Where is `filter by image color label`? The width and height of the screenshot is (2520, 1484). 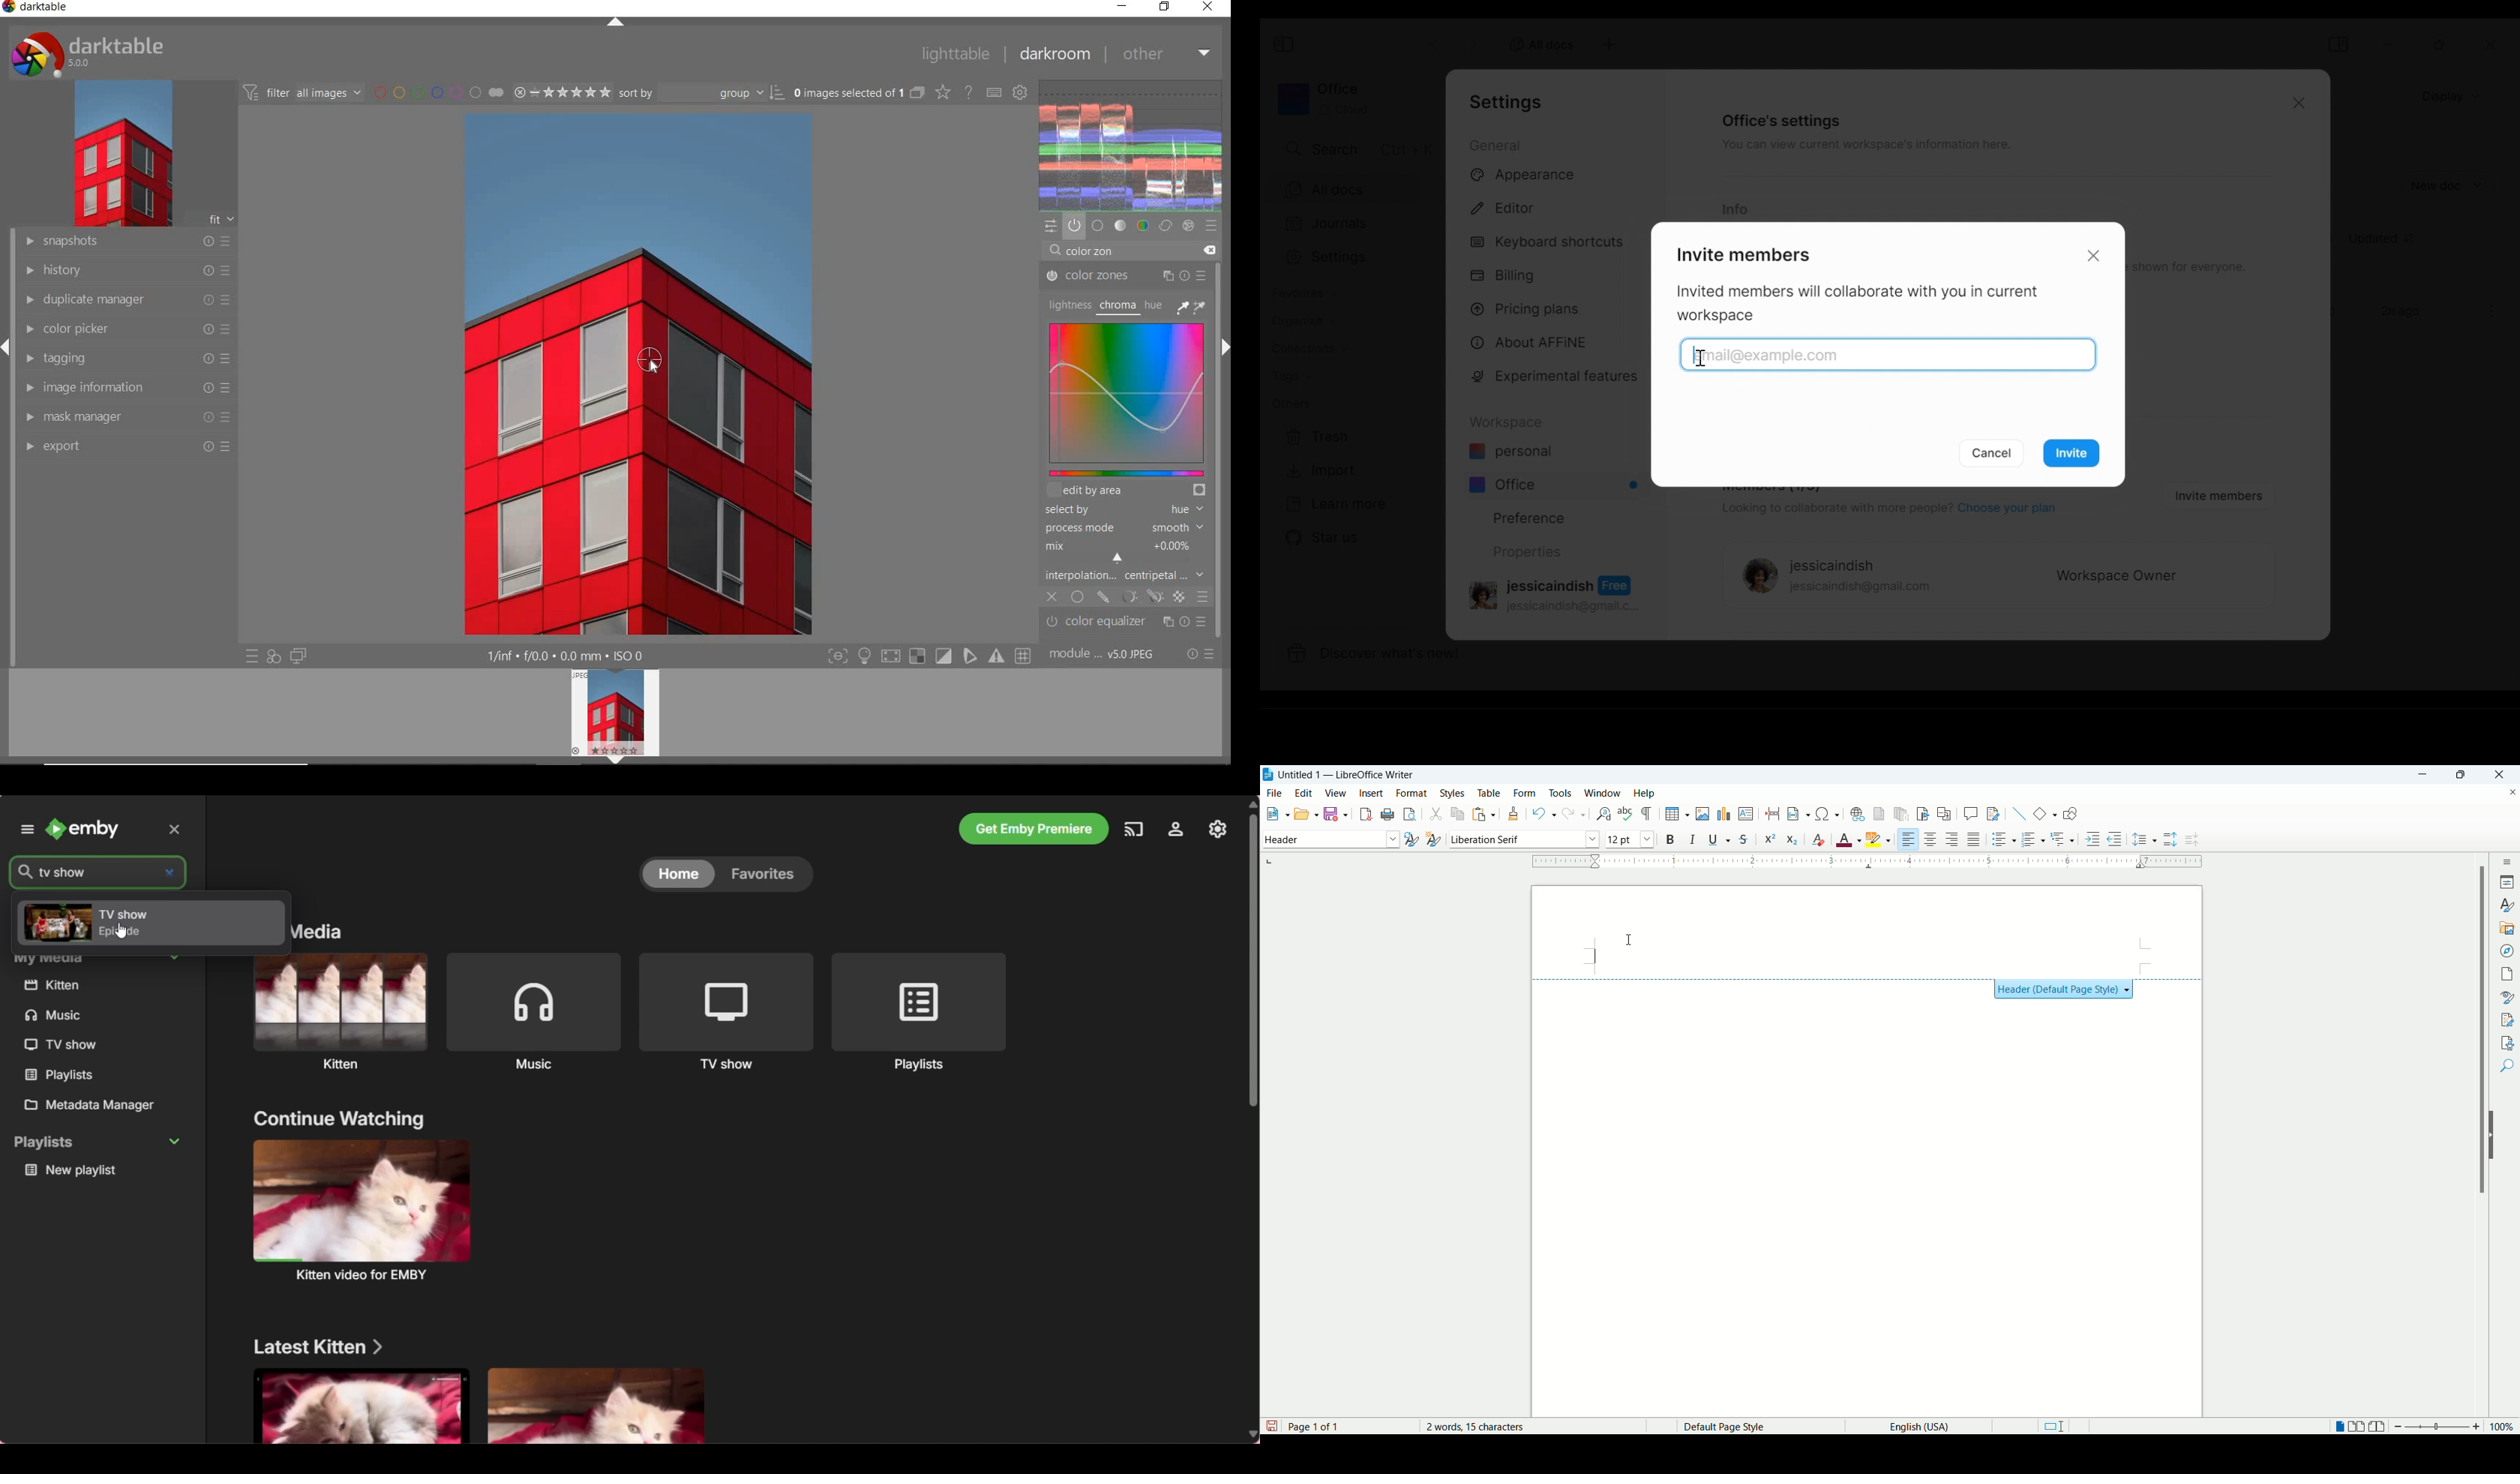
filter by image color label is located at coordinates (438, 92).